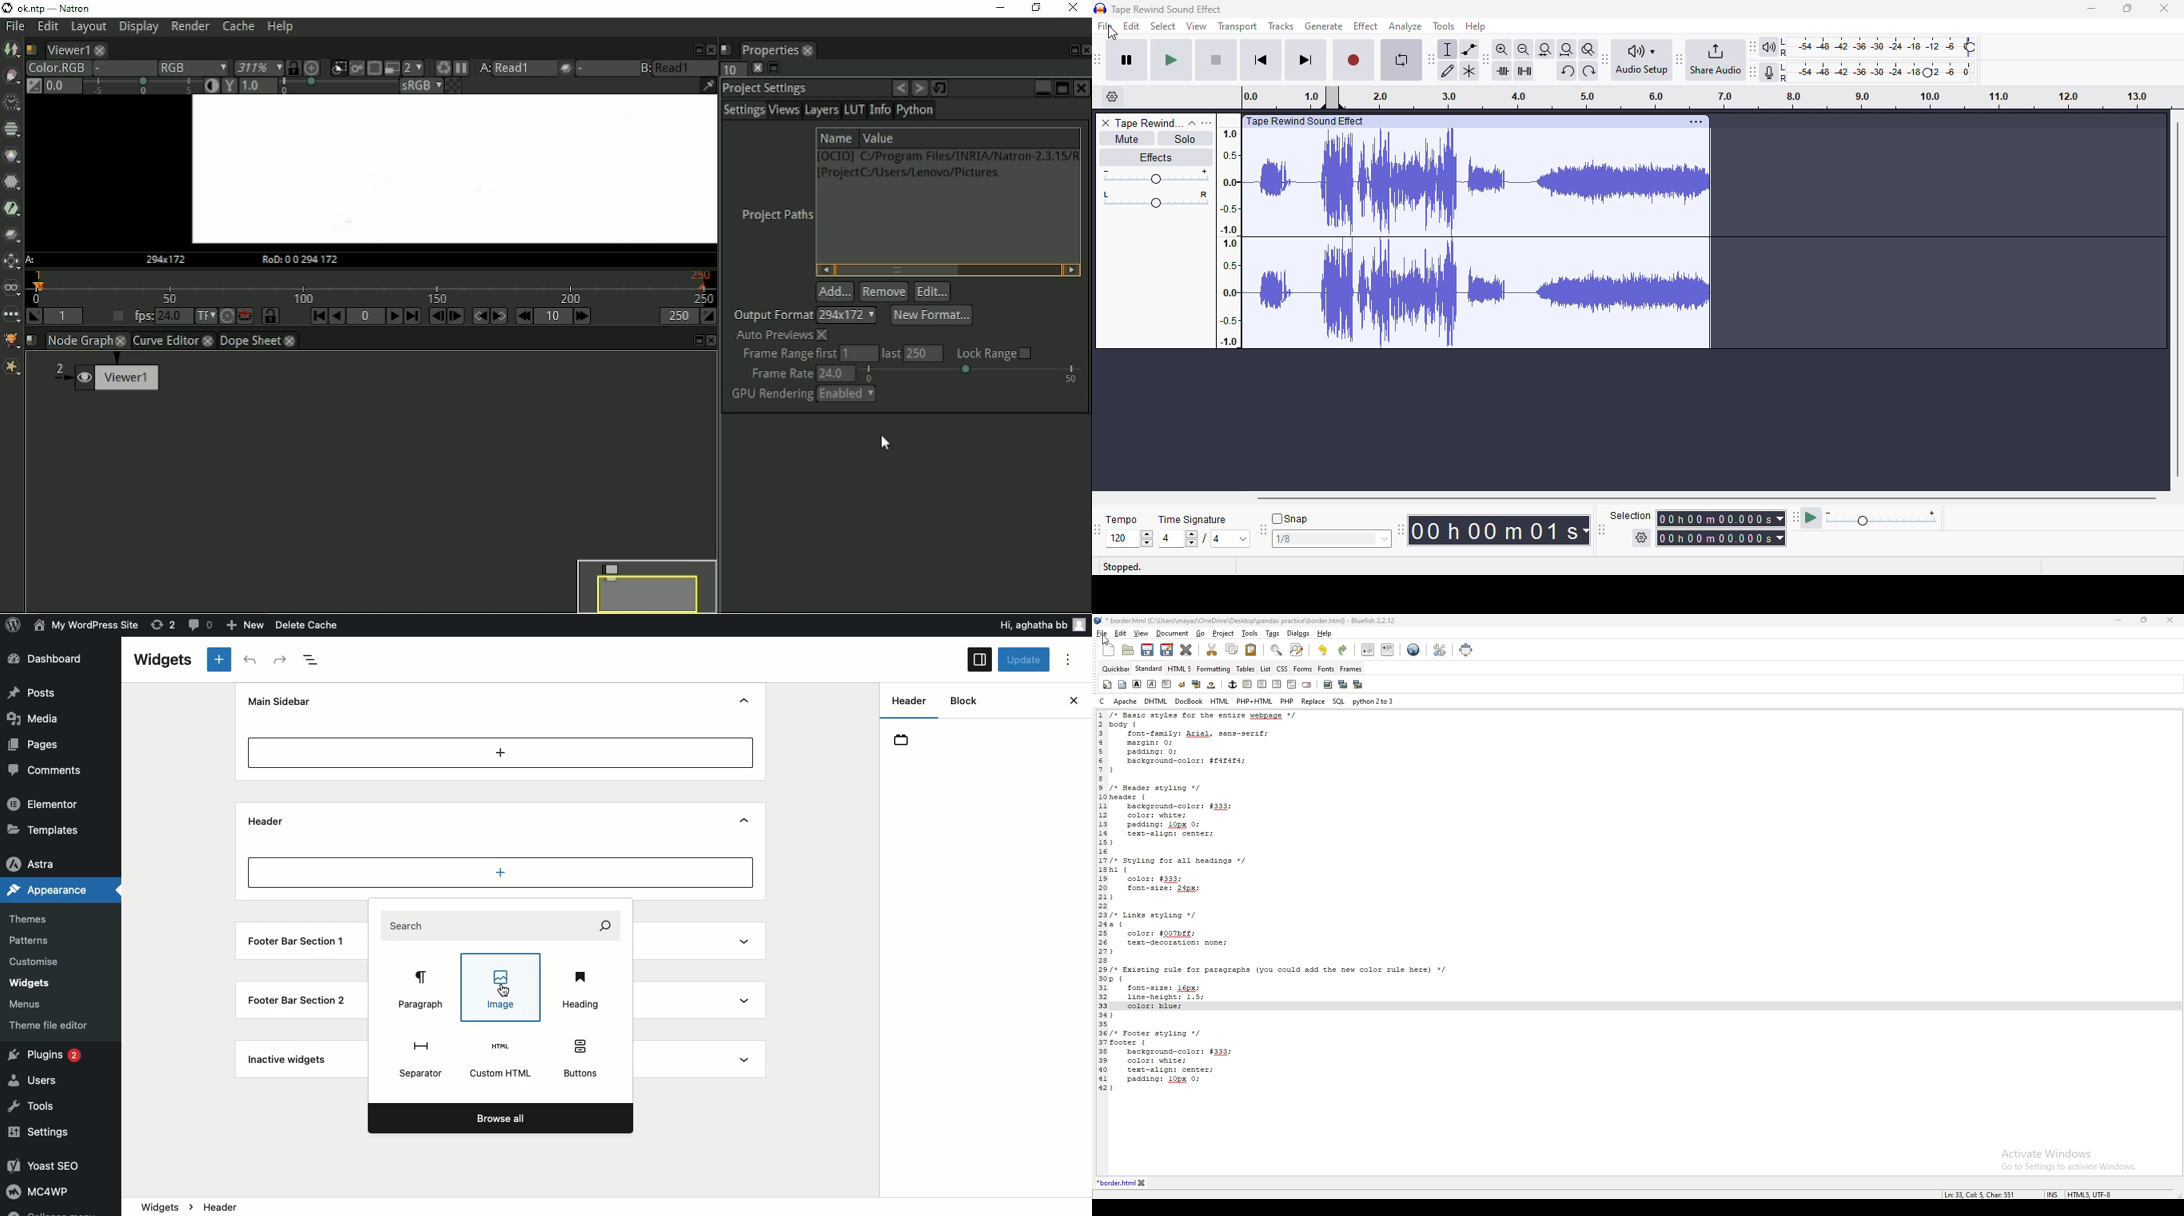  What do you see at coordinates (1298, 649) in the screenshot?
I see `advanced find and replace` at bounding box center [1298, 649].